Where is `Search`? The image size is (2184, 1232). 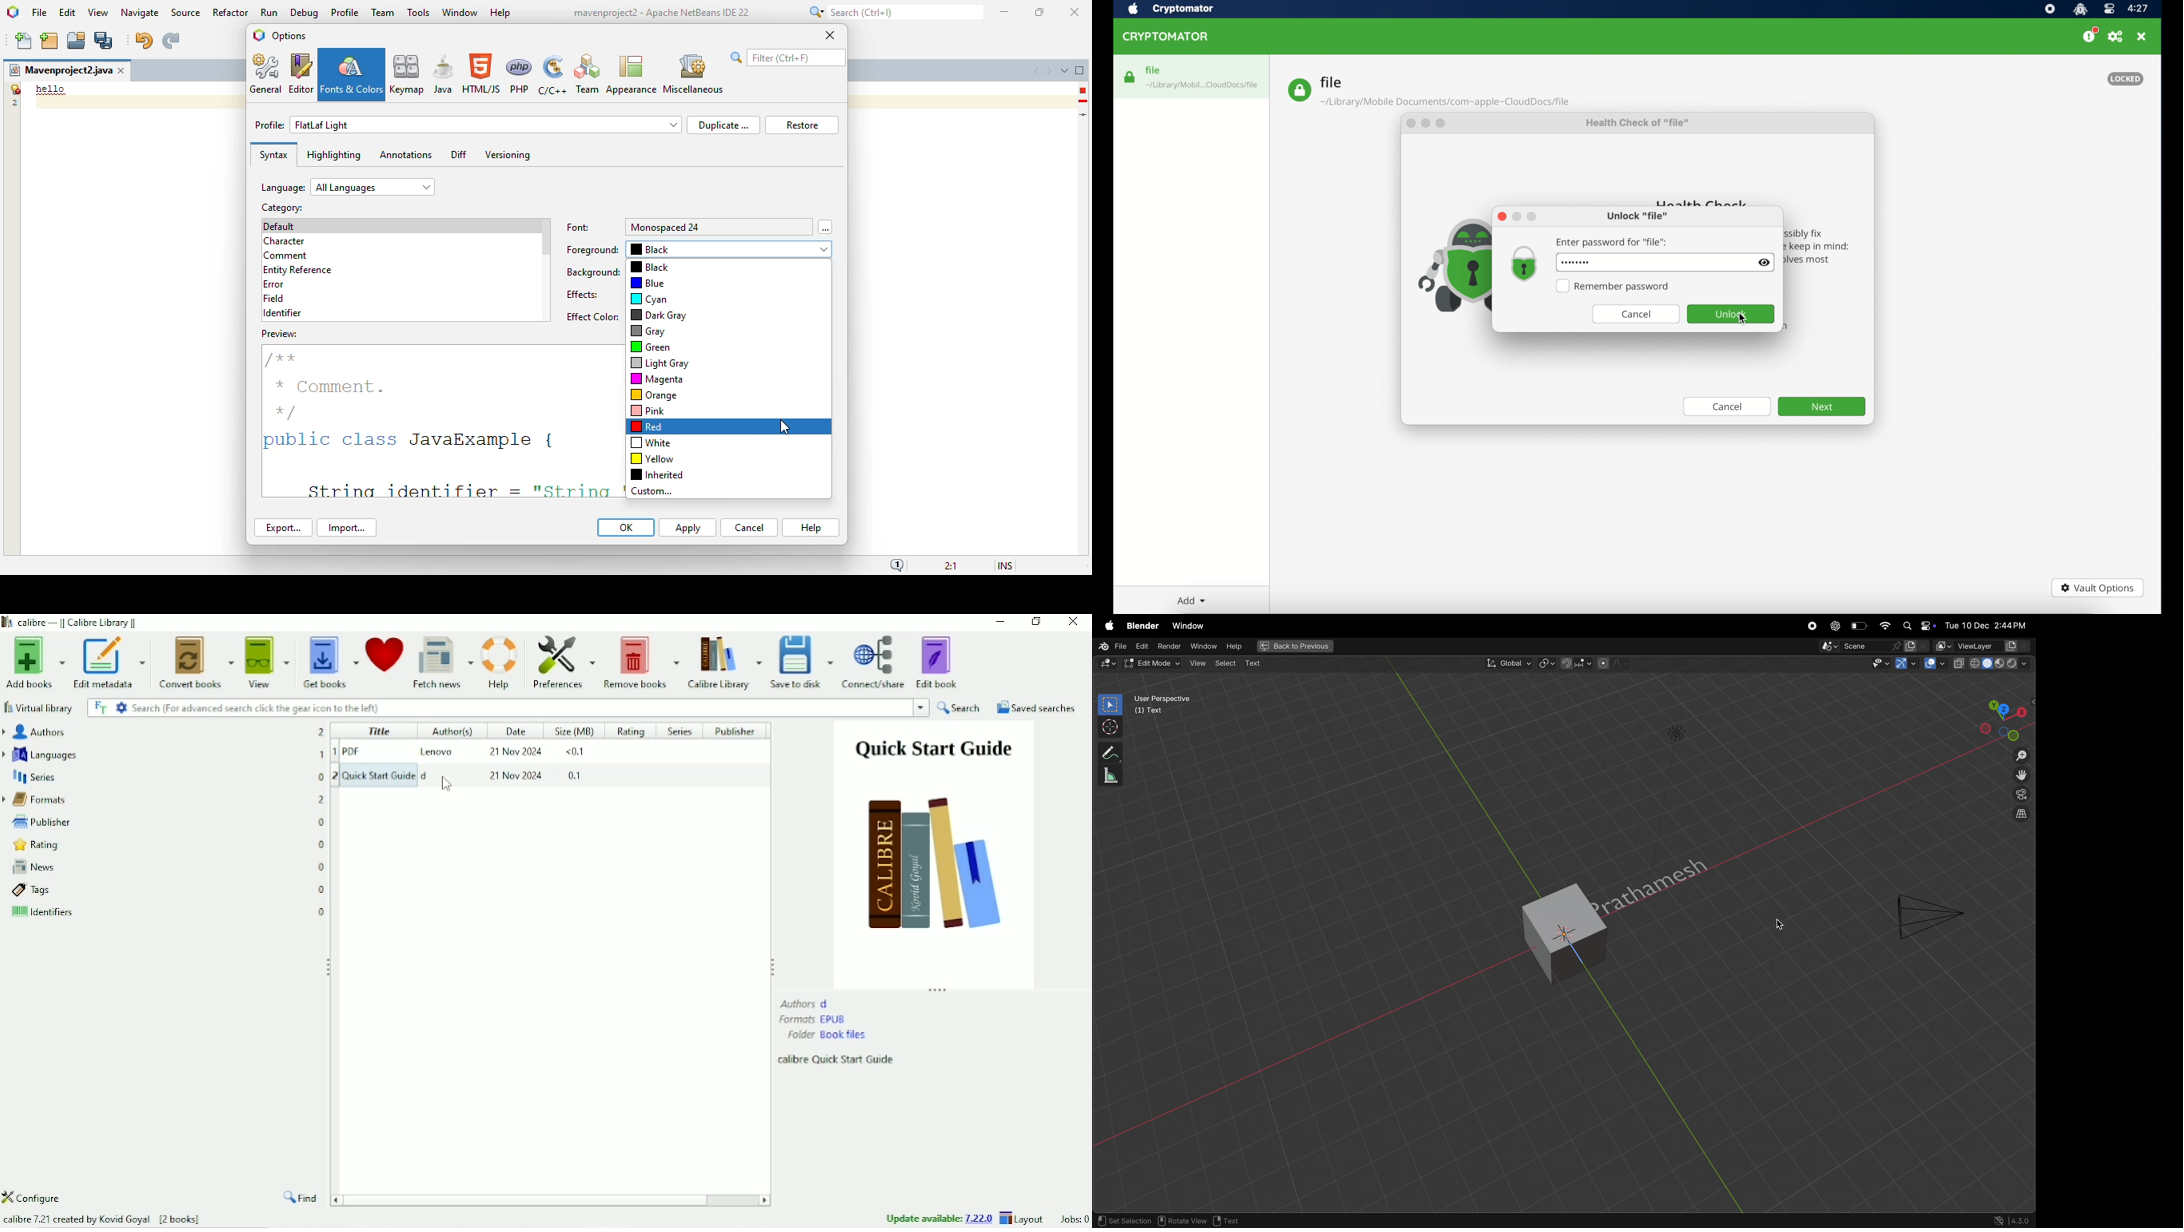
Search is located at coordinates (960, 708).